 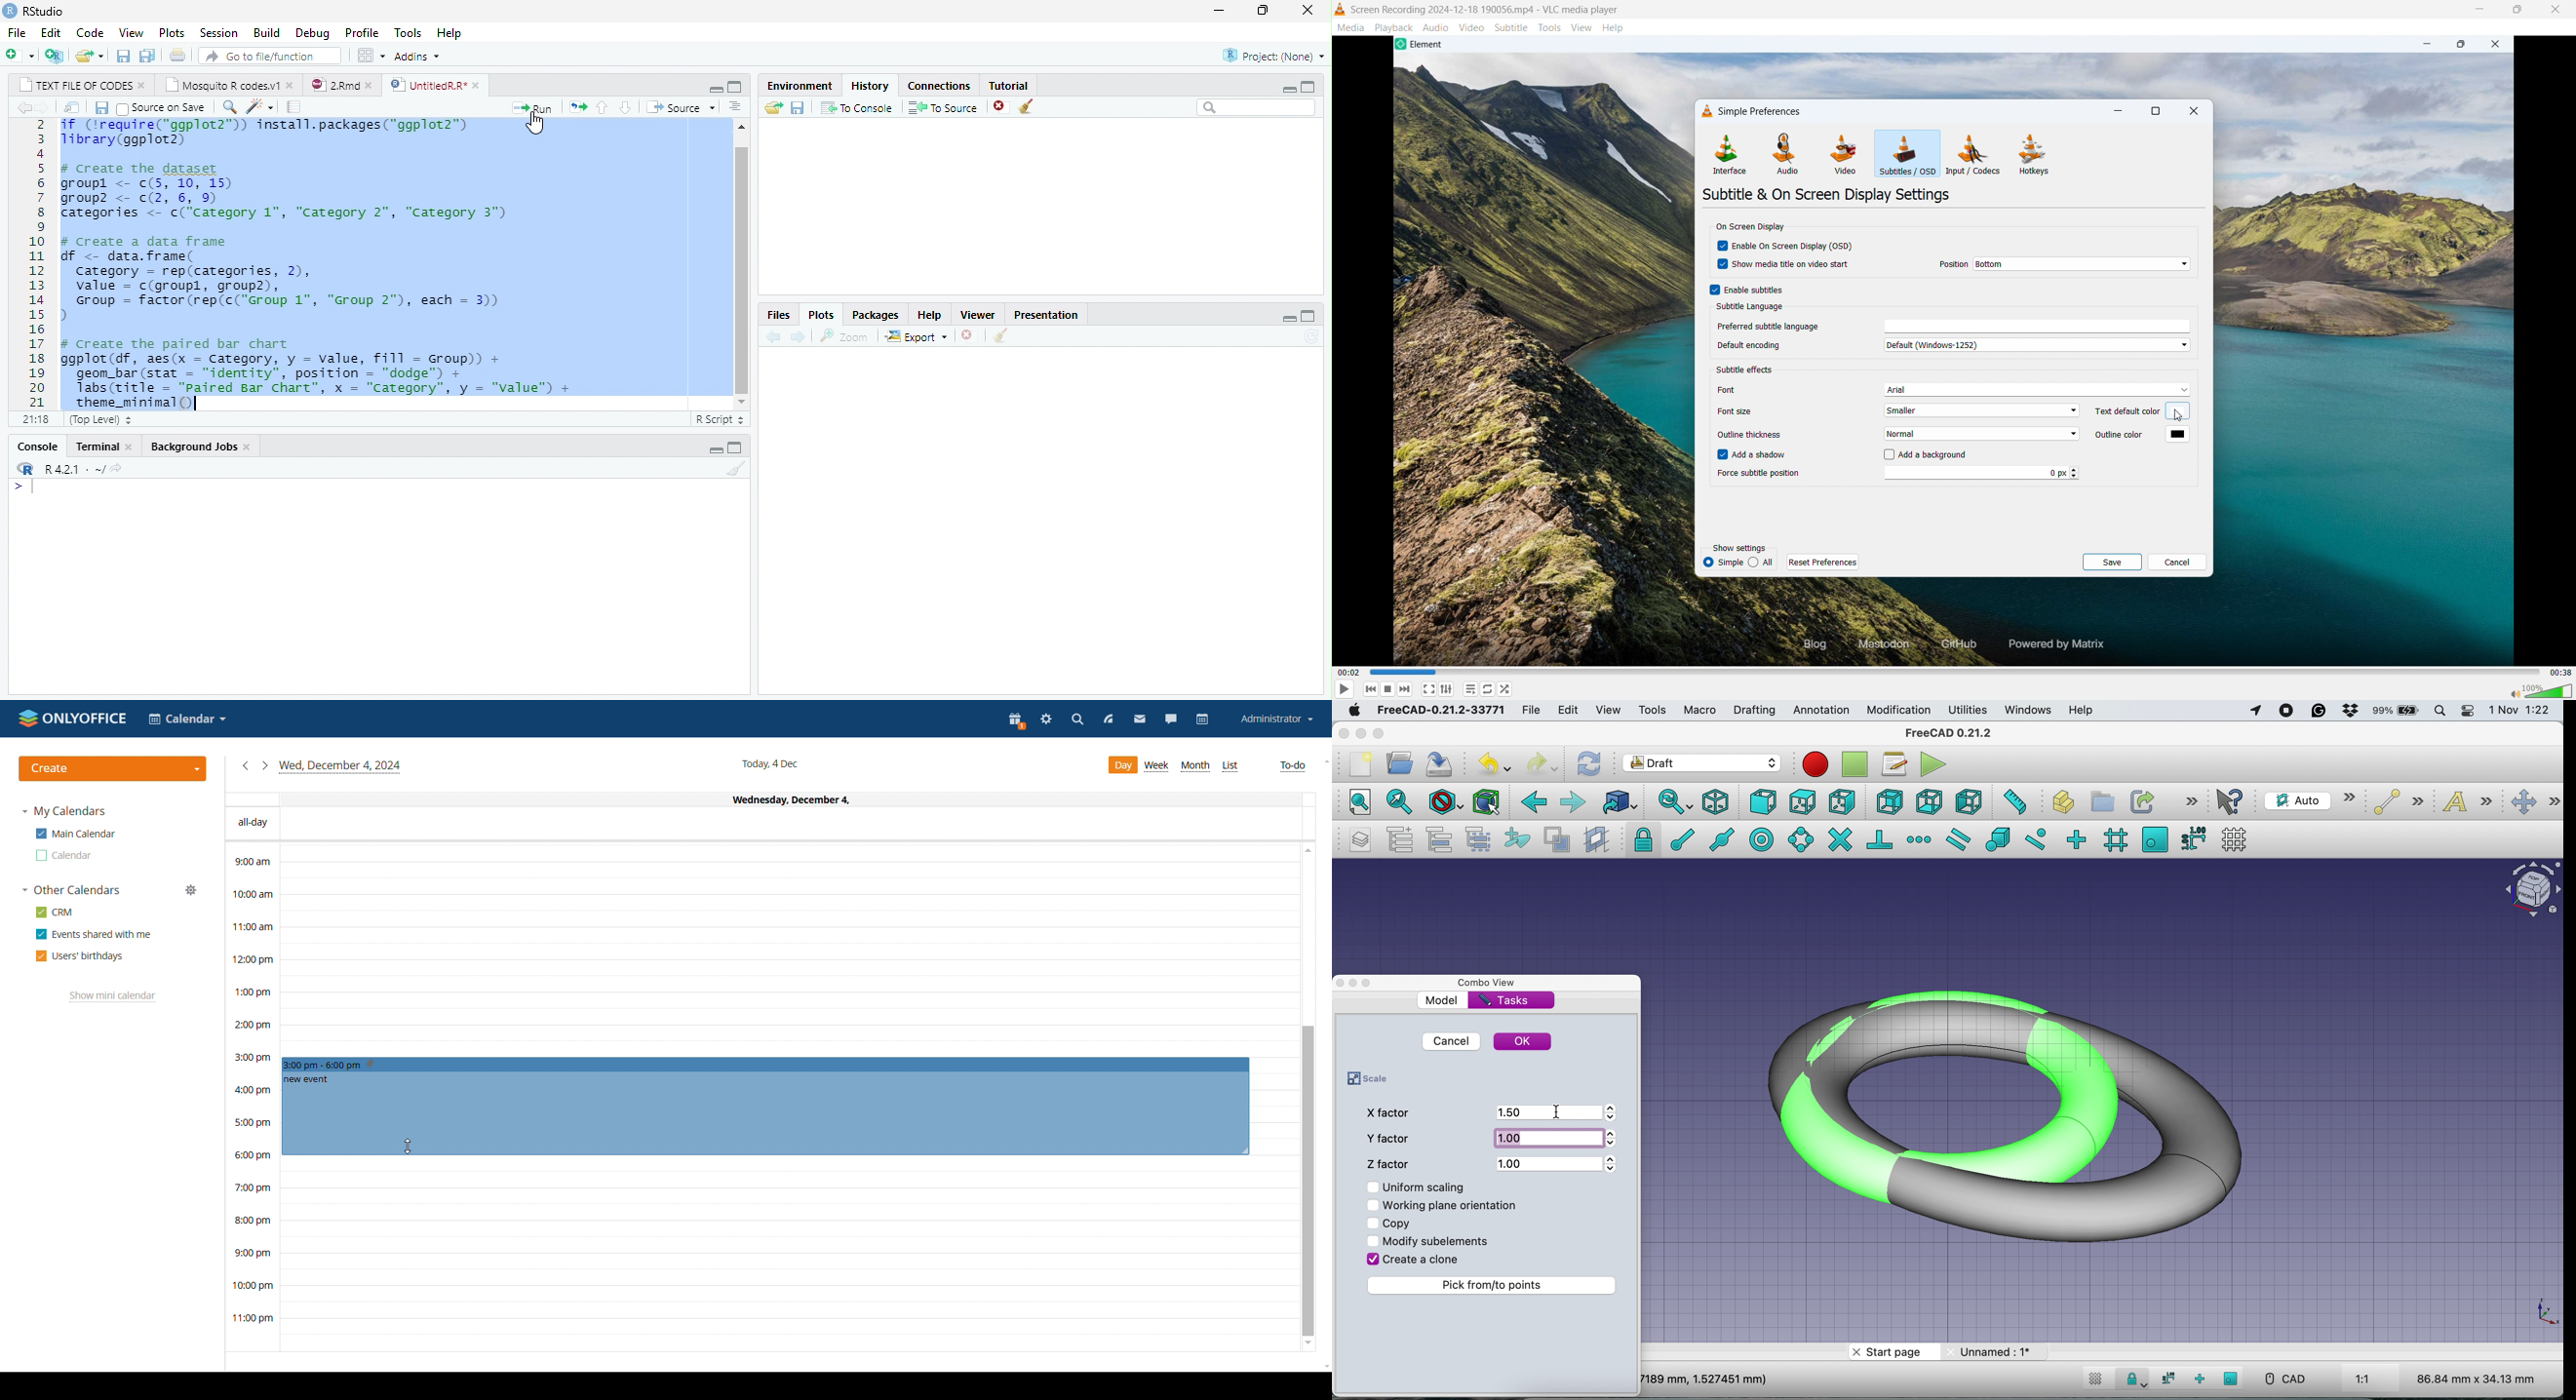 What do you see at coordinates (1292, 767) in the screenshot?
I see `to-do` at bounding box center [1292, 767].